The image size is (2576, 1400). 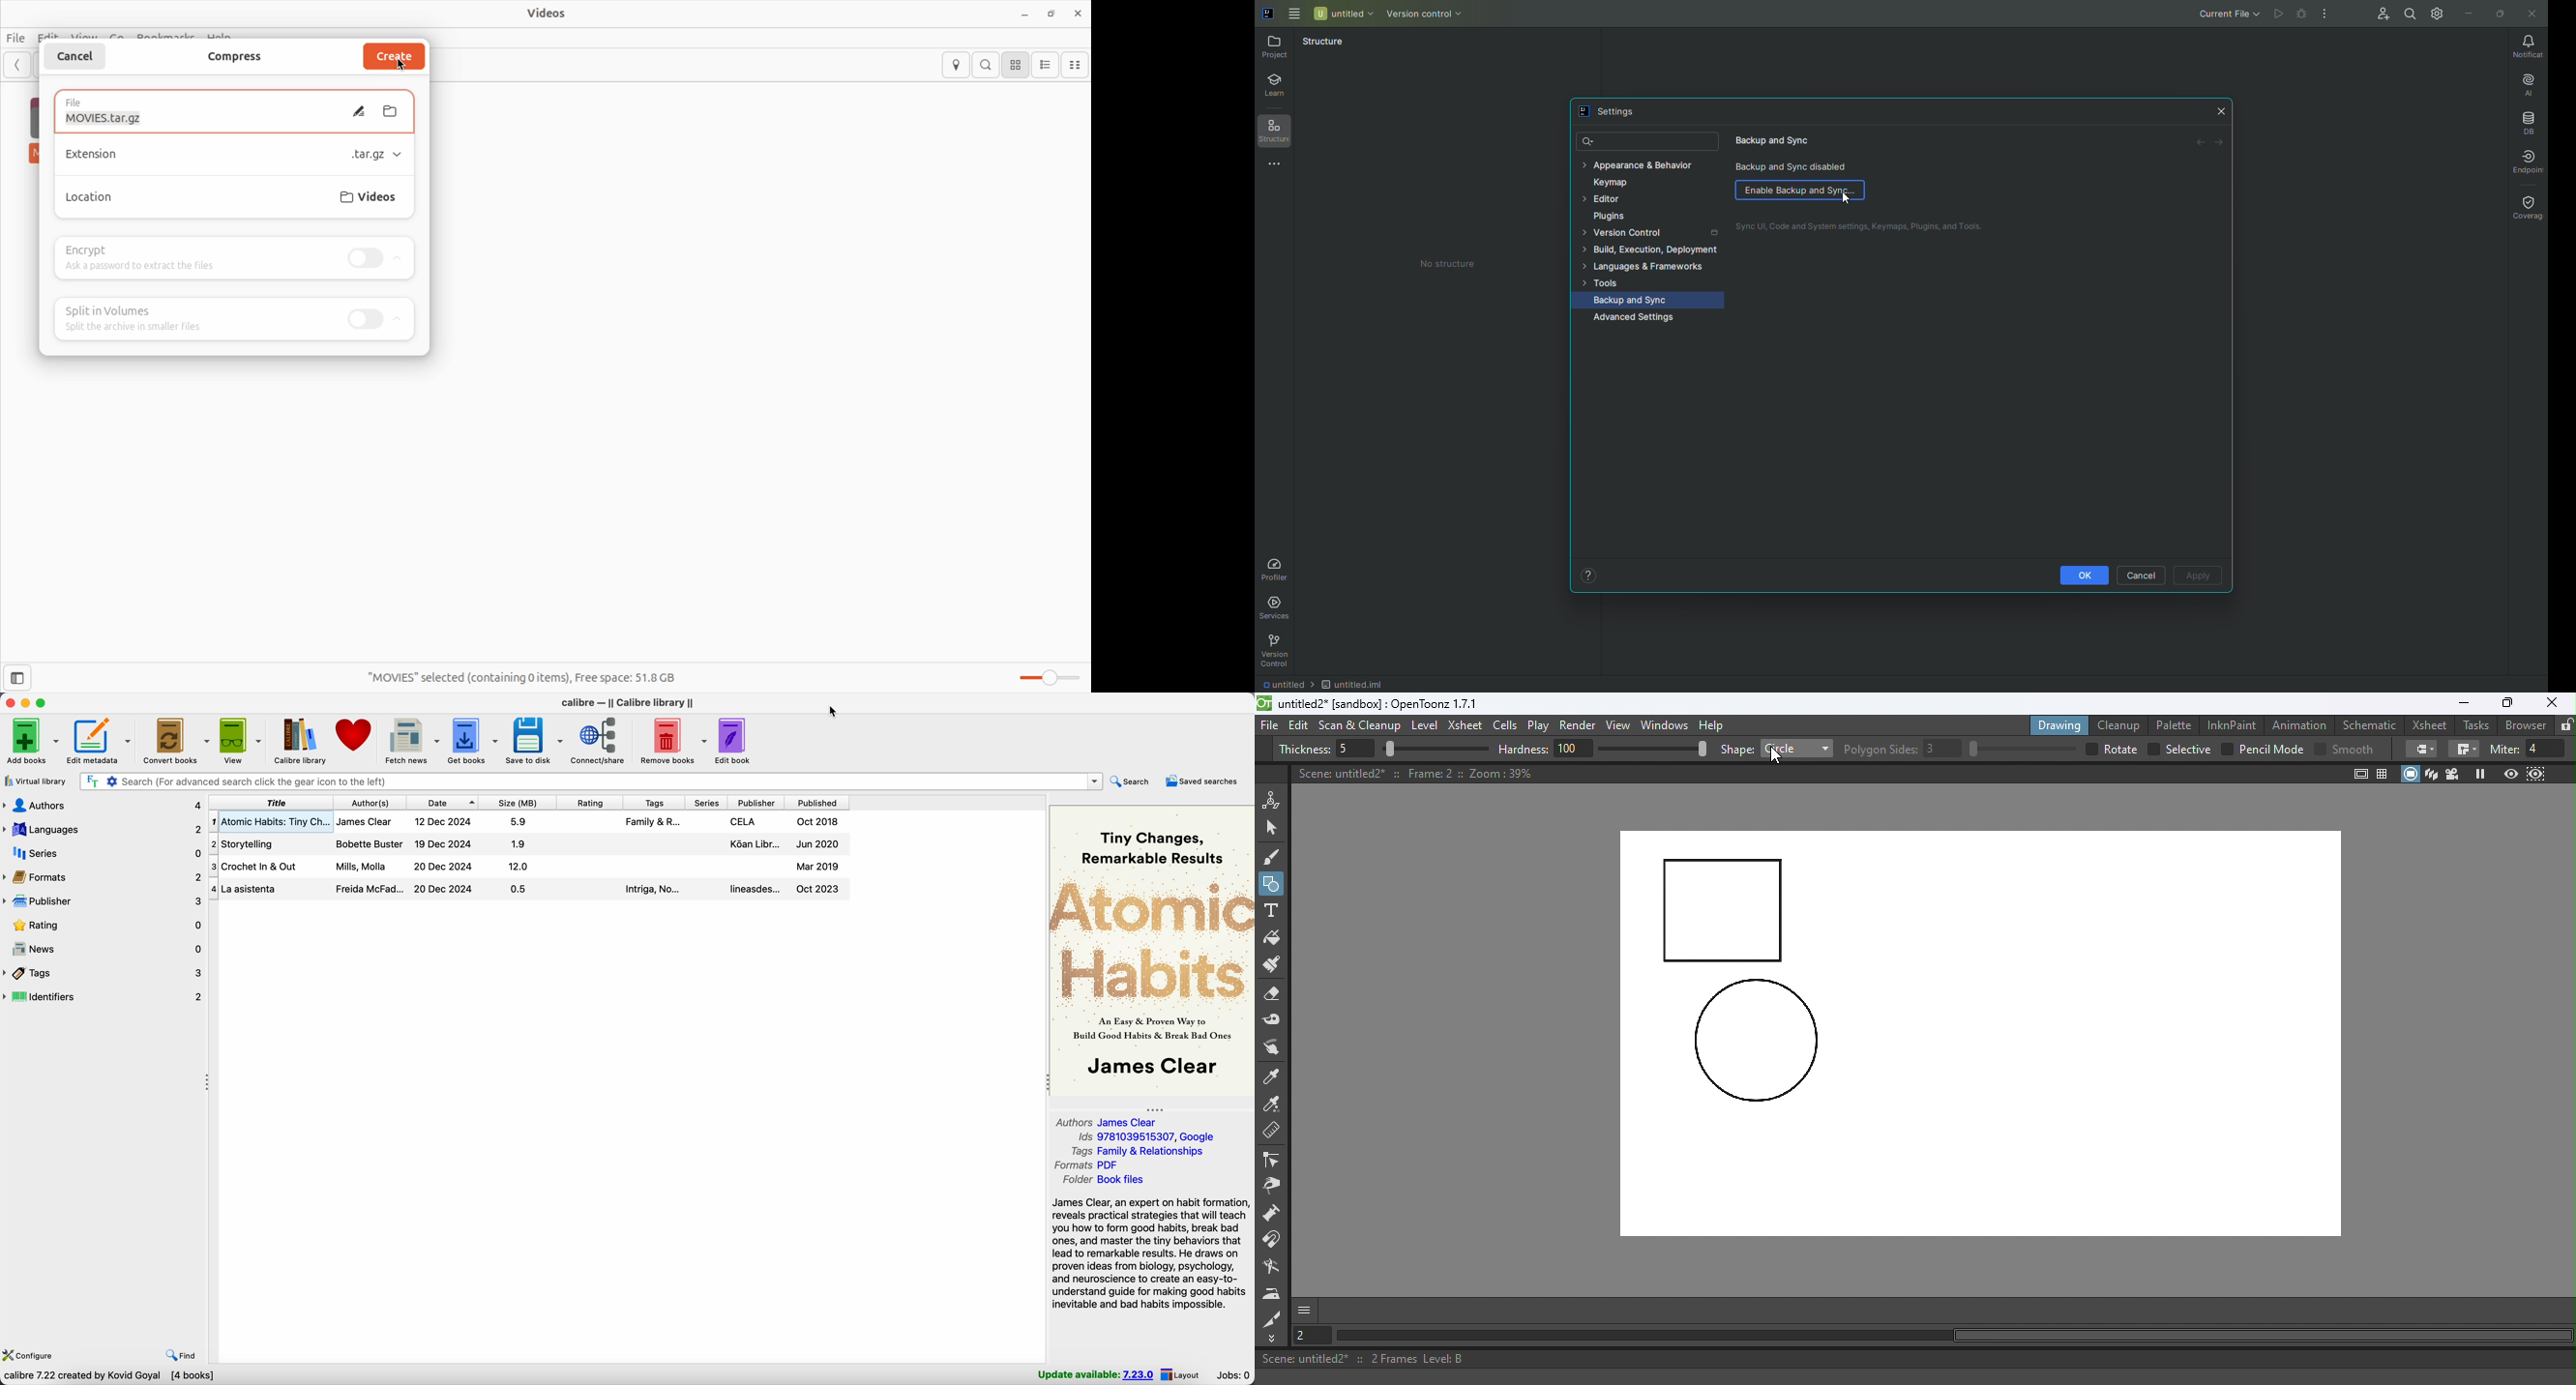 What do you see at coordinates (674, 741) in the screenshot?
I see `remove books` at bounding box center [674, 741].